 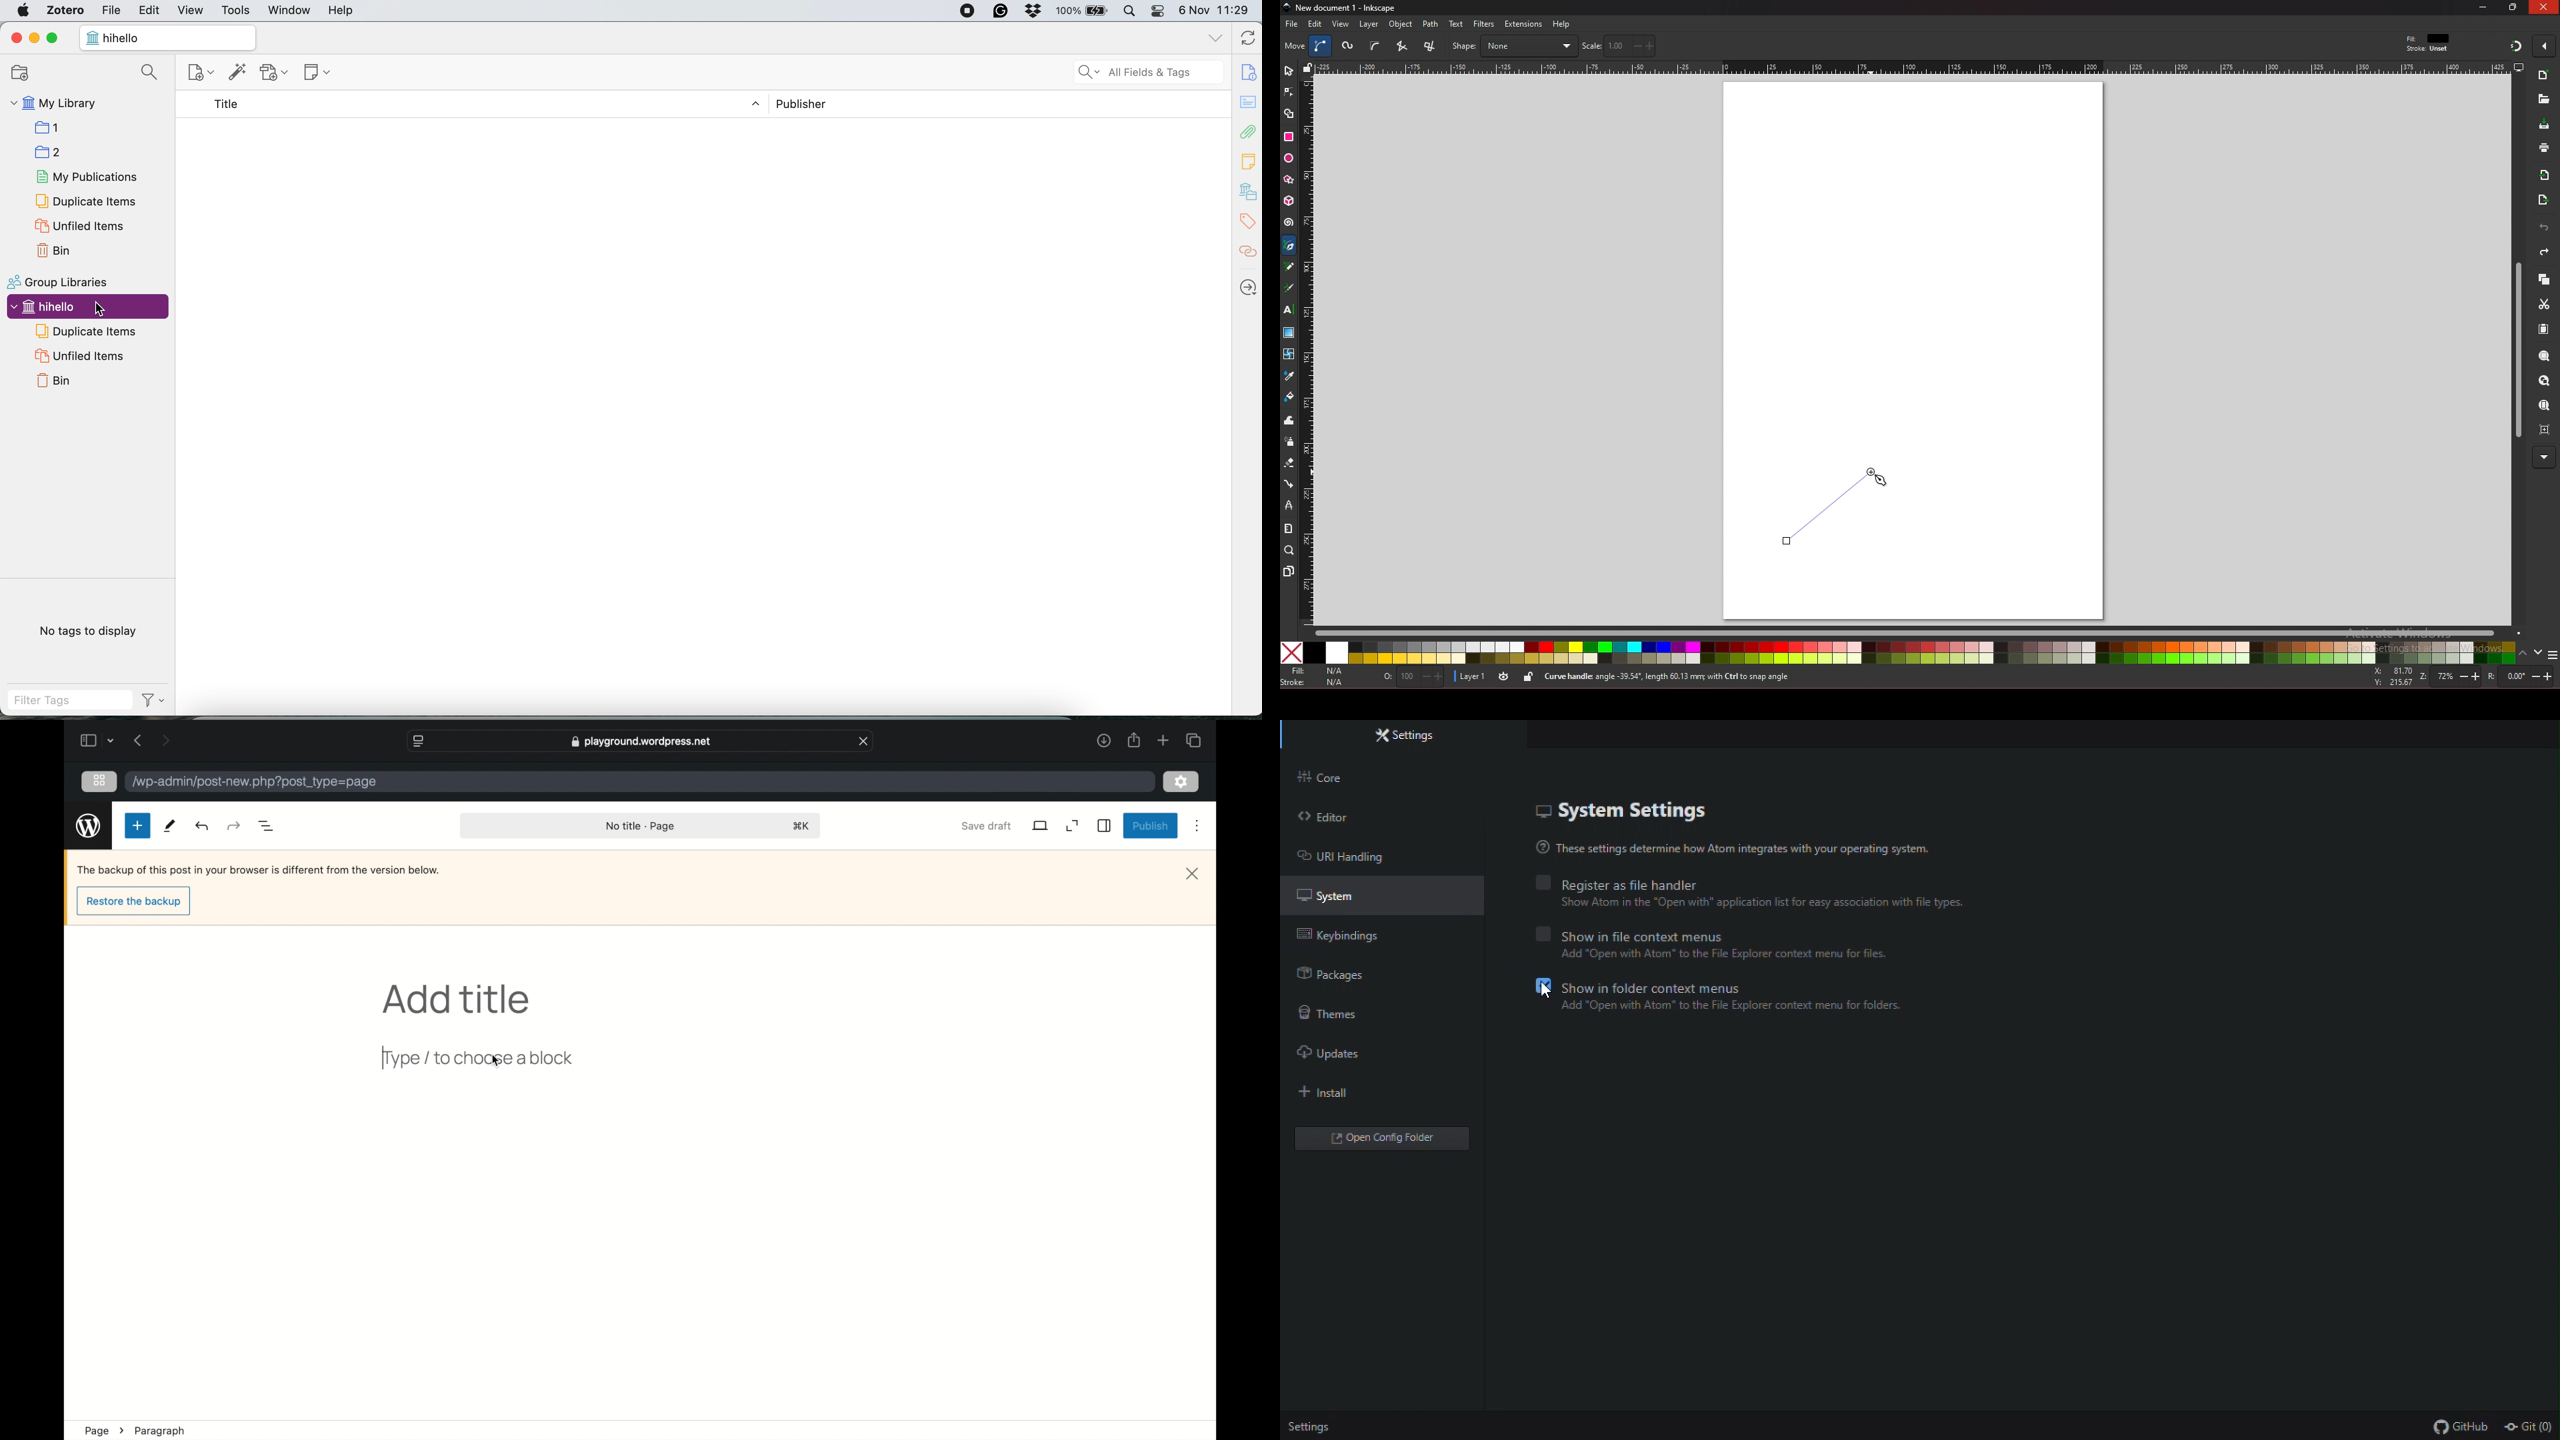 I want to click on web address, so click(x=641, y=742).